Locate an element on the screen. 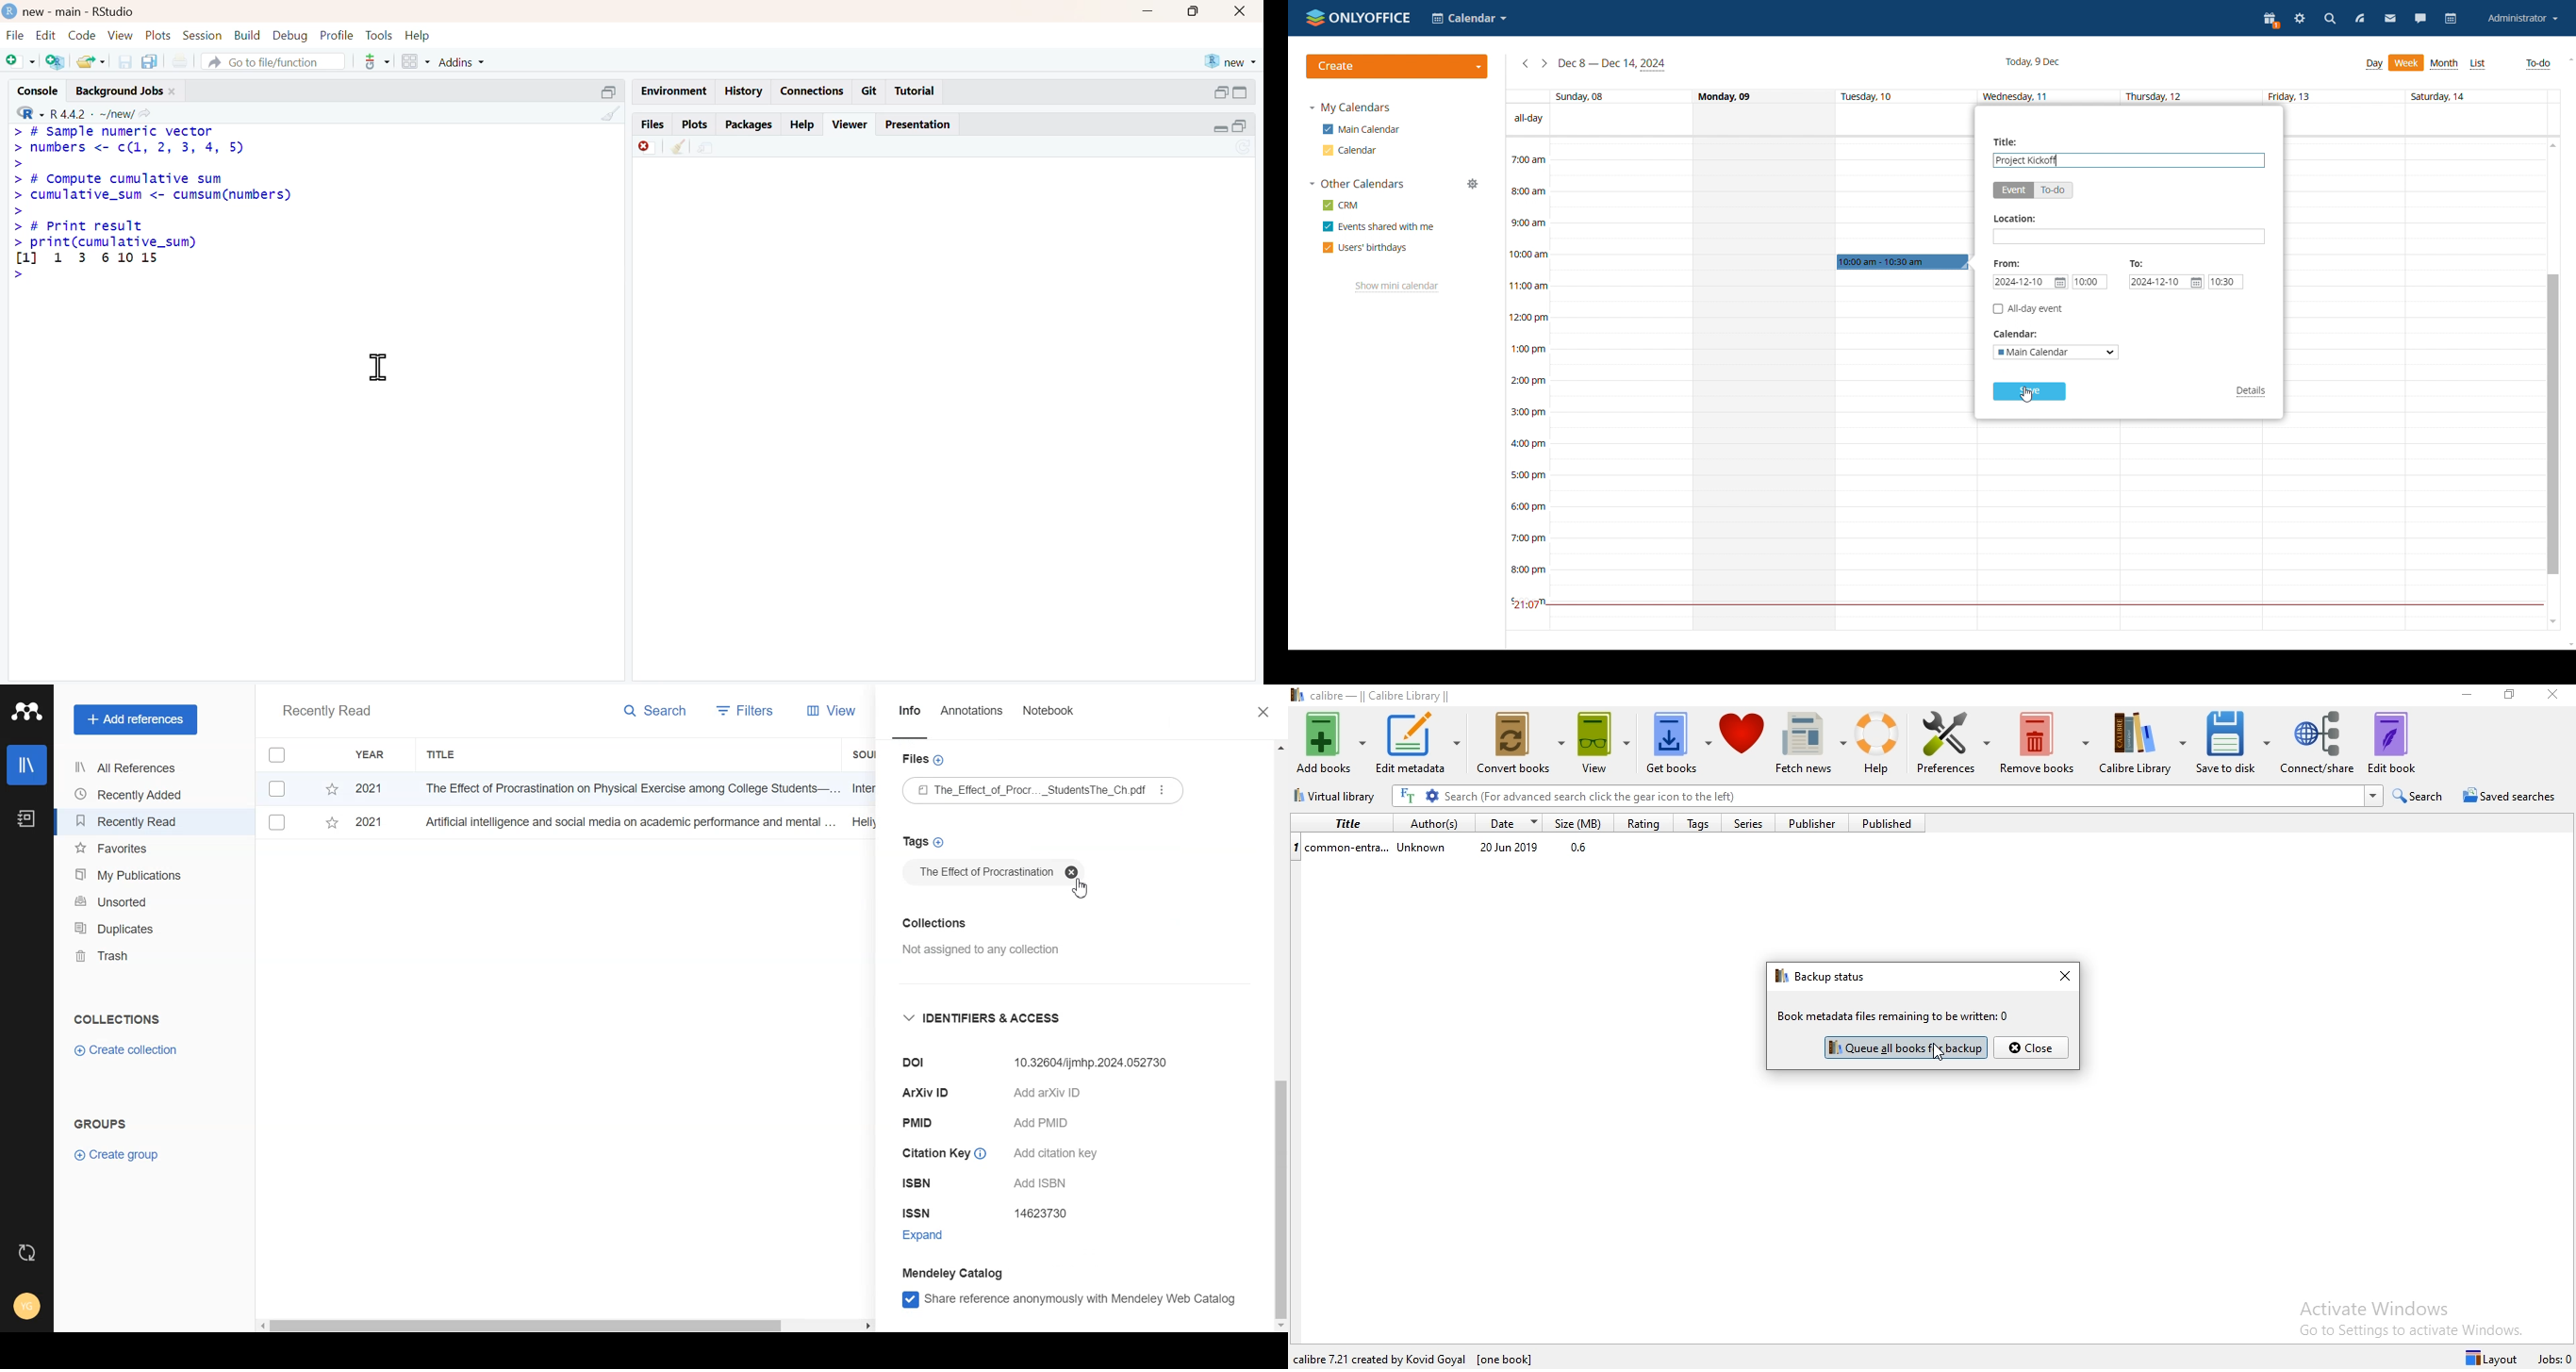  offline is located at coordinates (647, 146).